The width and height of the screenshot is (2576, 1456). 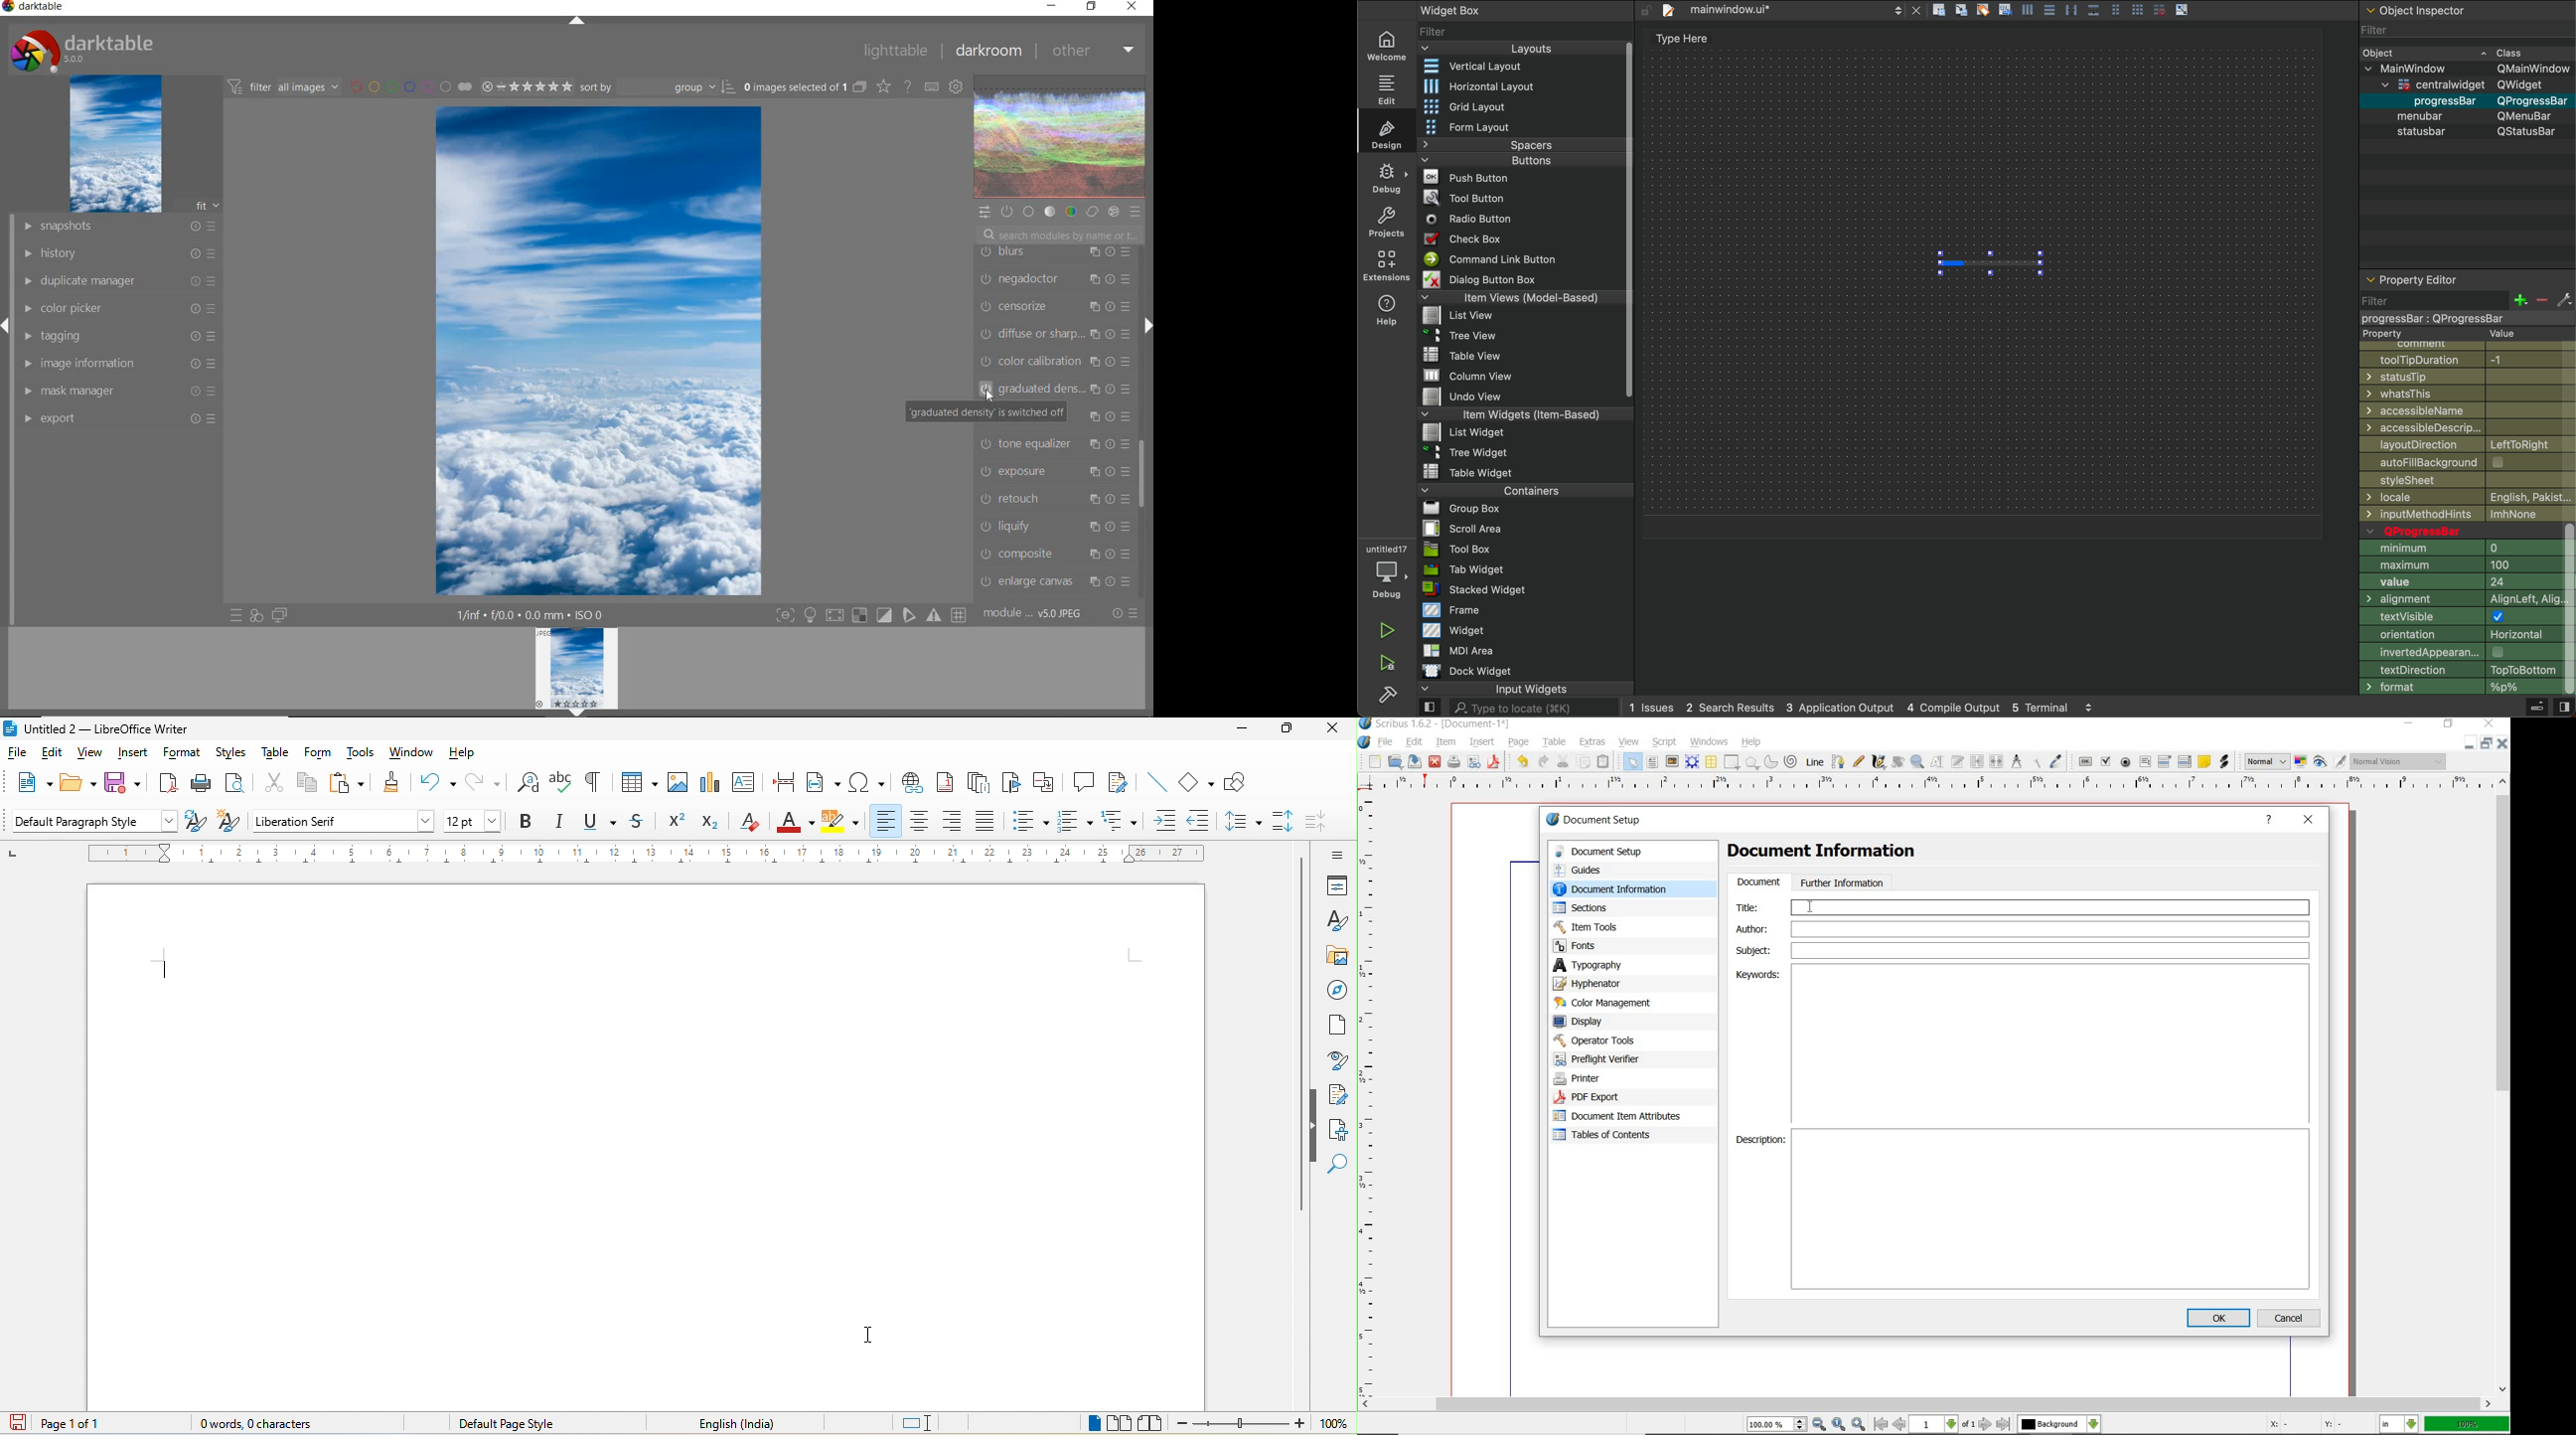 I want to click on pdf push button, so click(x=2085, y=761).